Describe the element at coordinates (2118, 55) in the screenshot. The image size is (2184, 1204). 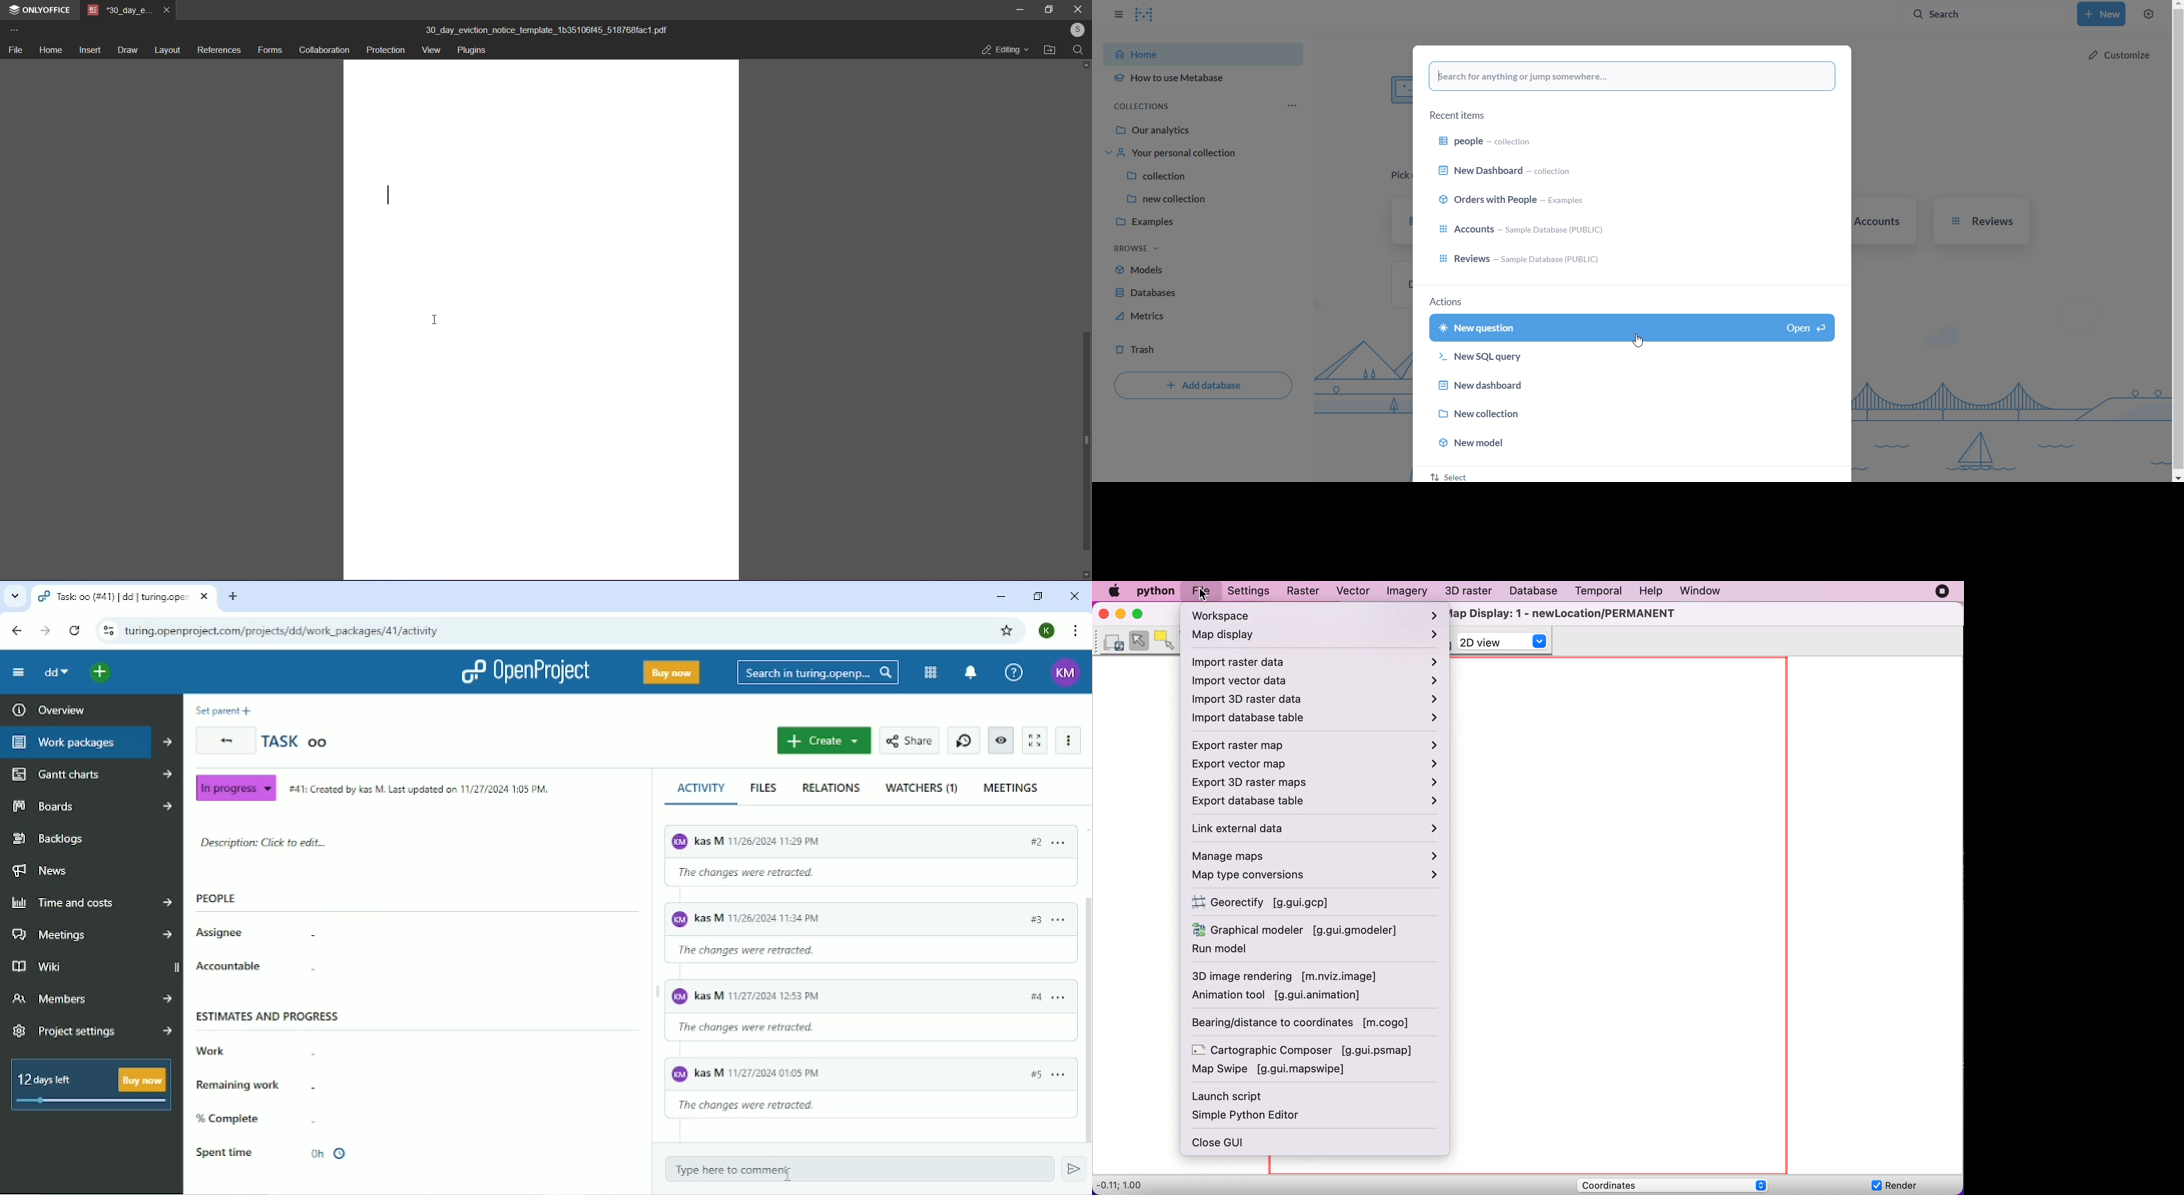
I see `cutomize` at that location.